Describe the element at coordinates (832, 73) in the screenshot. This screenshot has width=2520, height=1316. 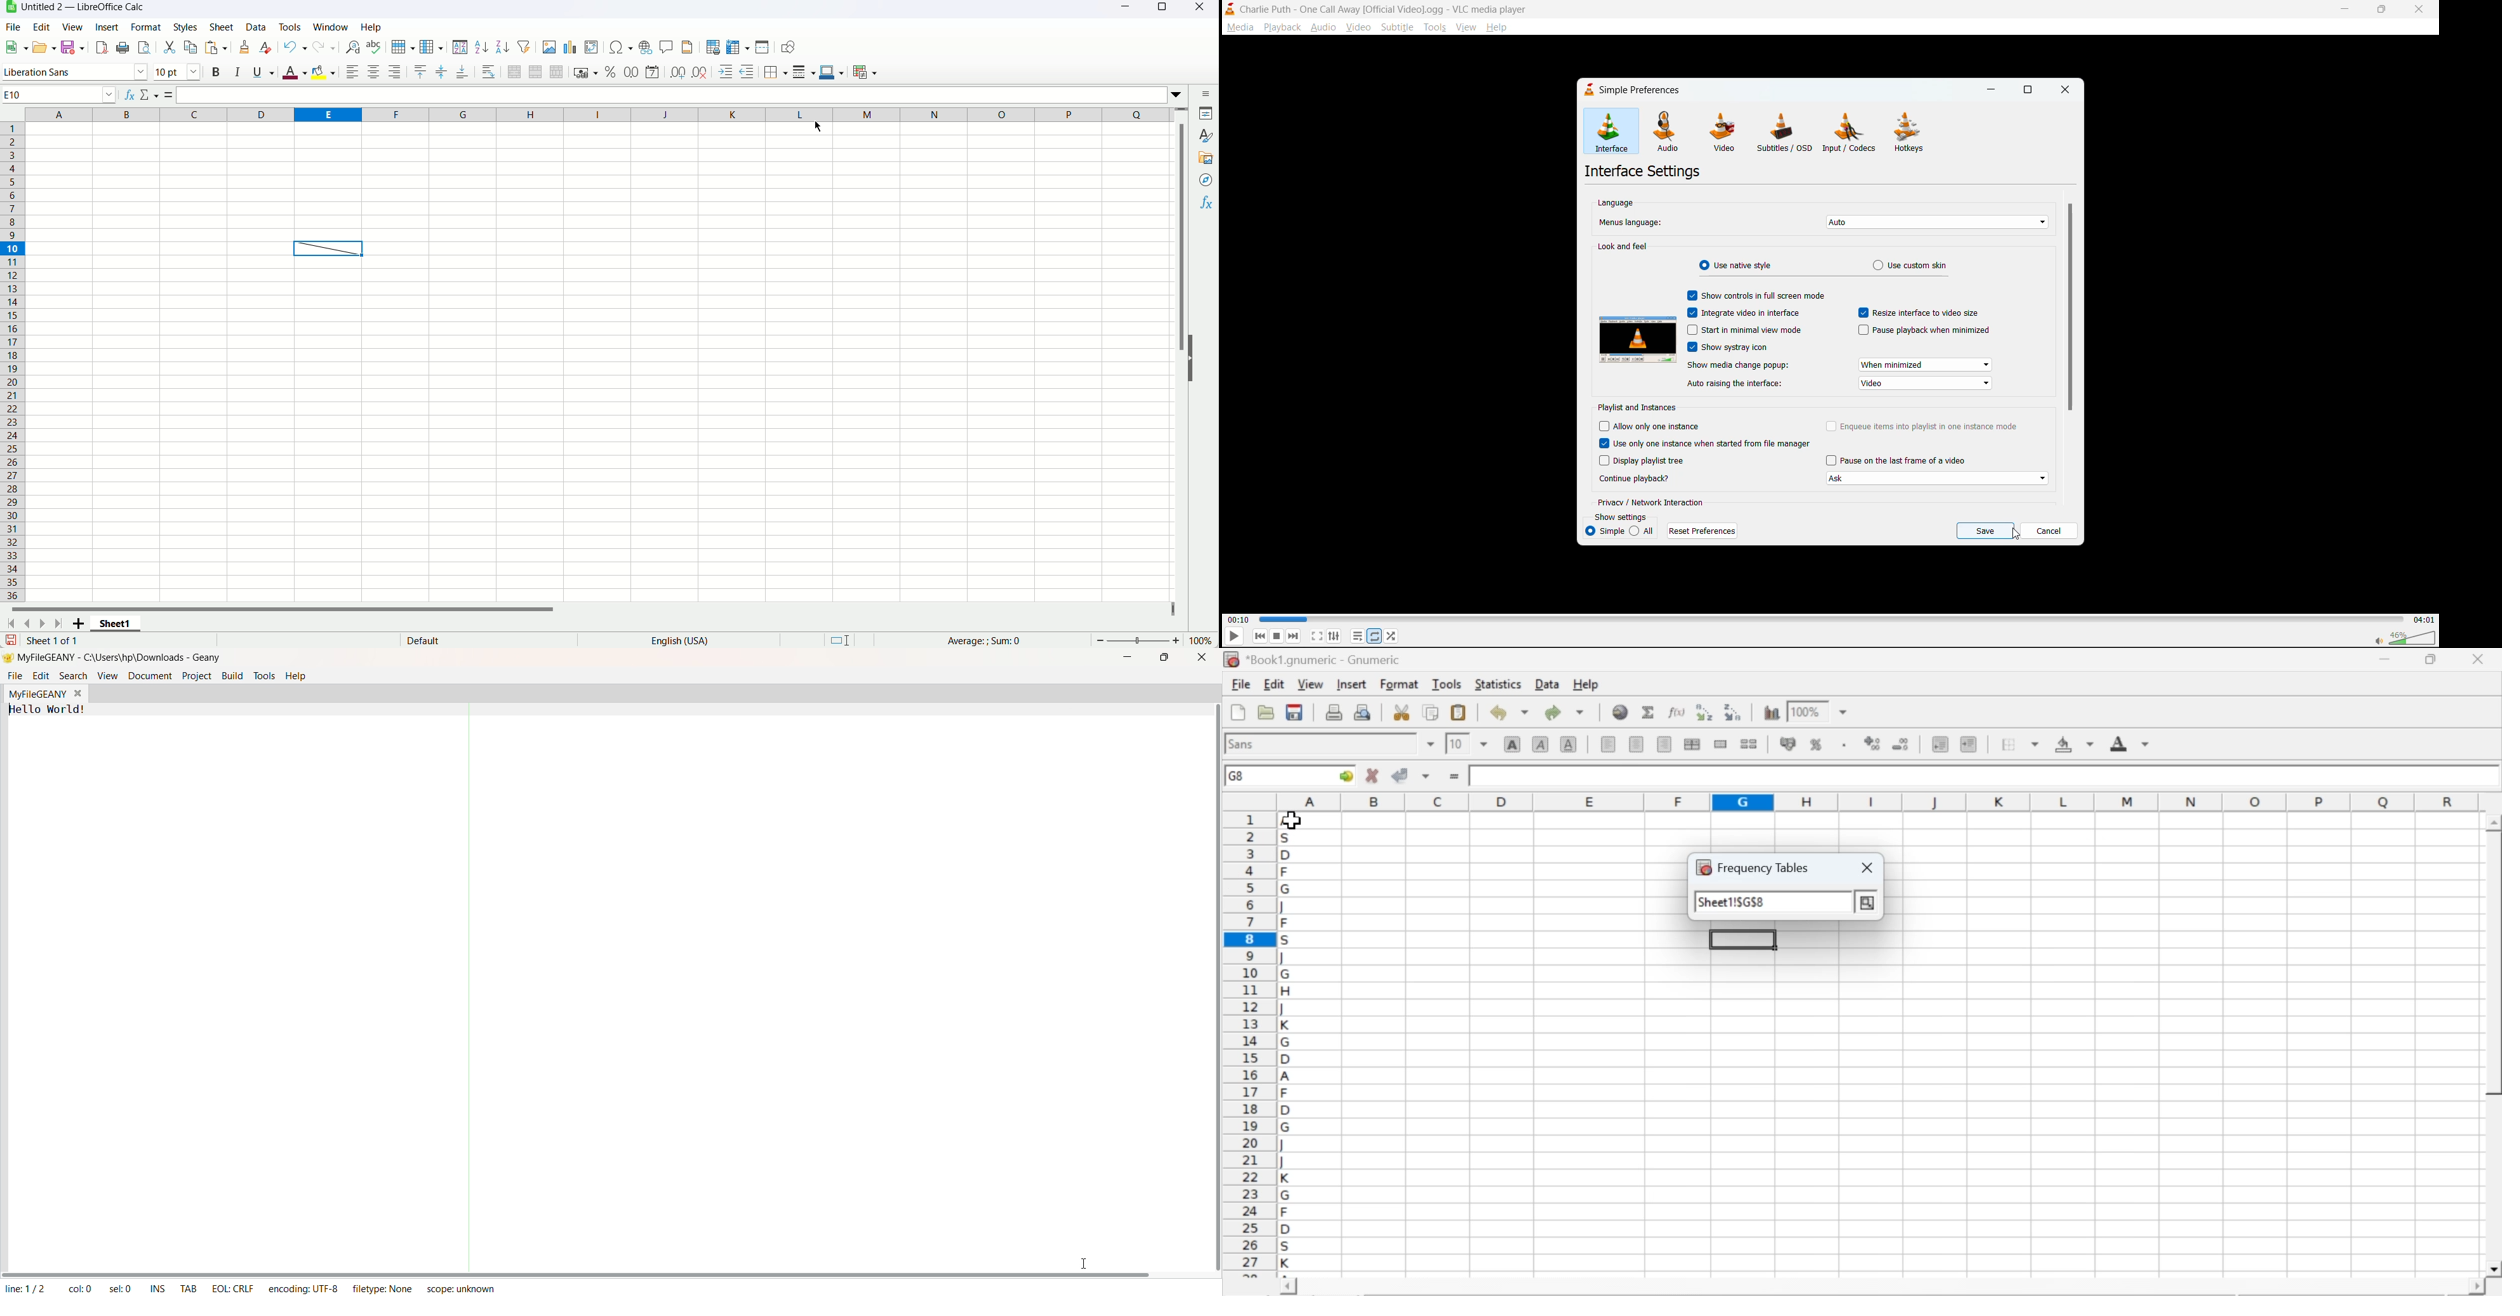
I see `Border color` at that location.